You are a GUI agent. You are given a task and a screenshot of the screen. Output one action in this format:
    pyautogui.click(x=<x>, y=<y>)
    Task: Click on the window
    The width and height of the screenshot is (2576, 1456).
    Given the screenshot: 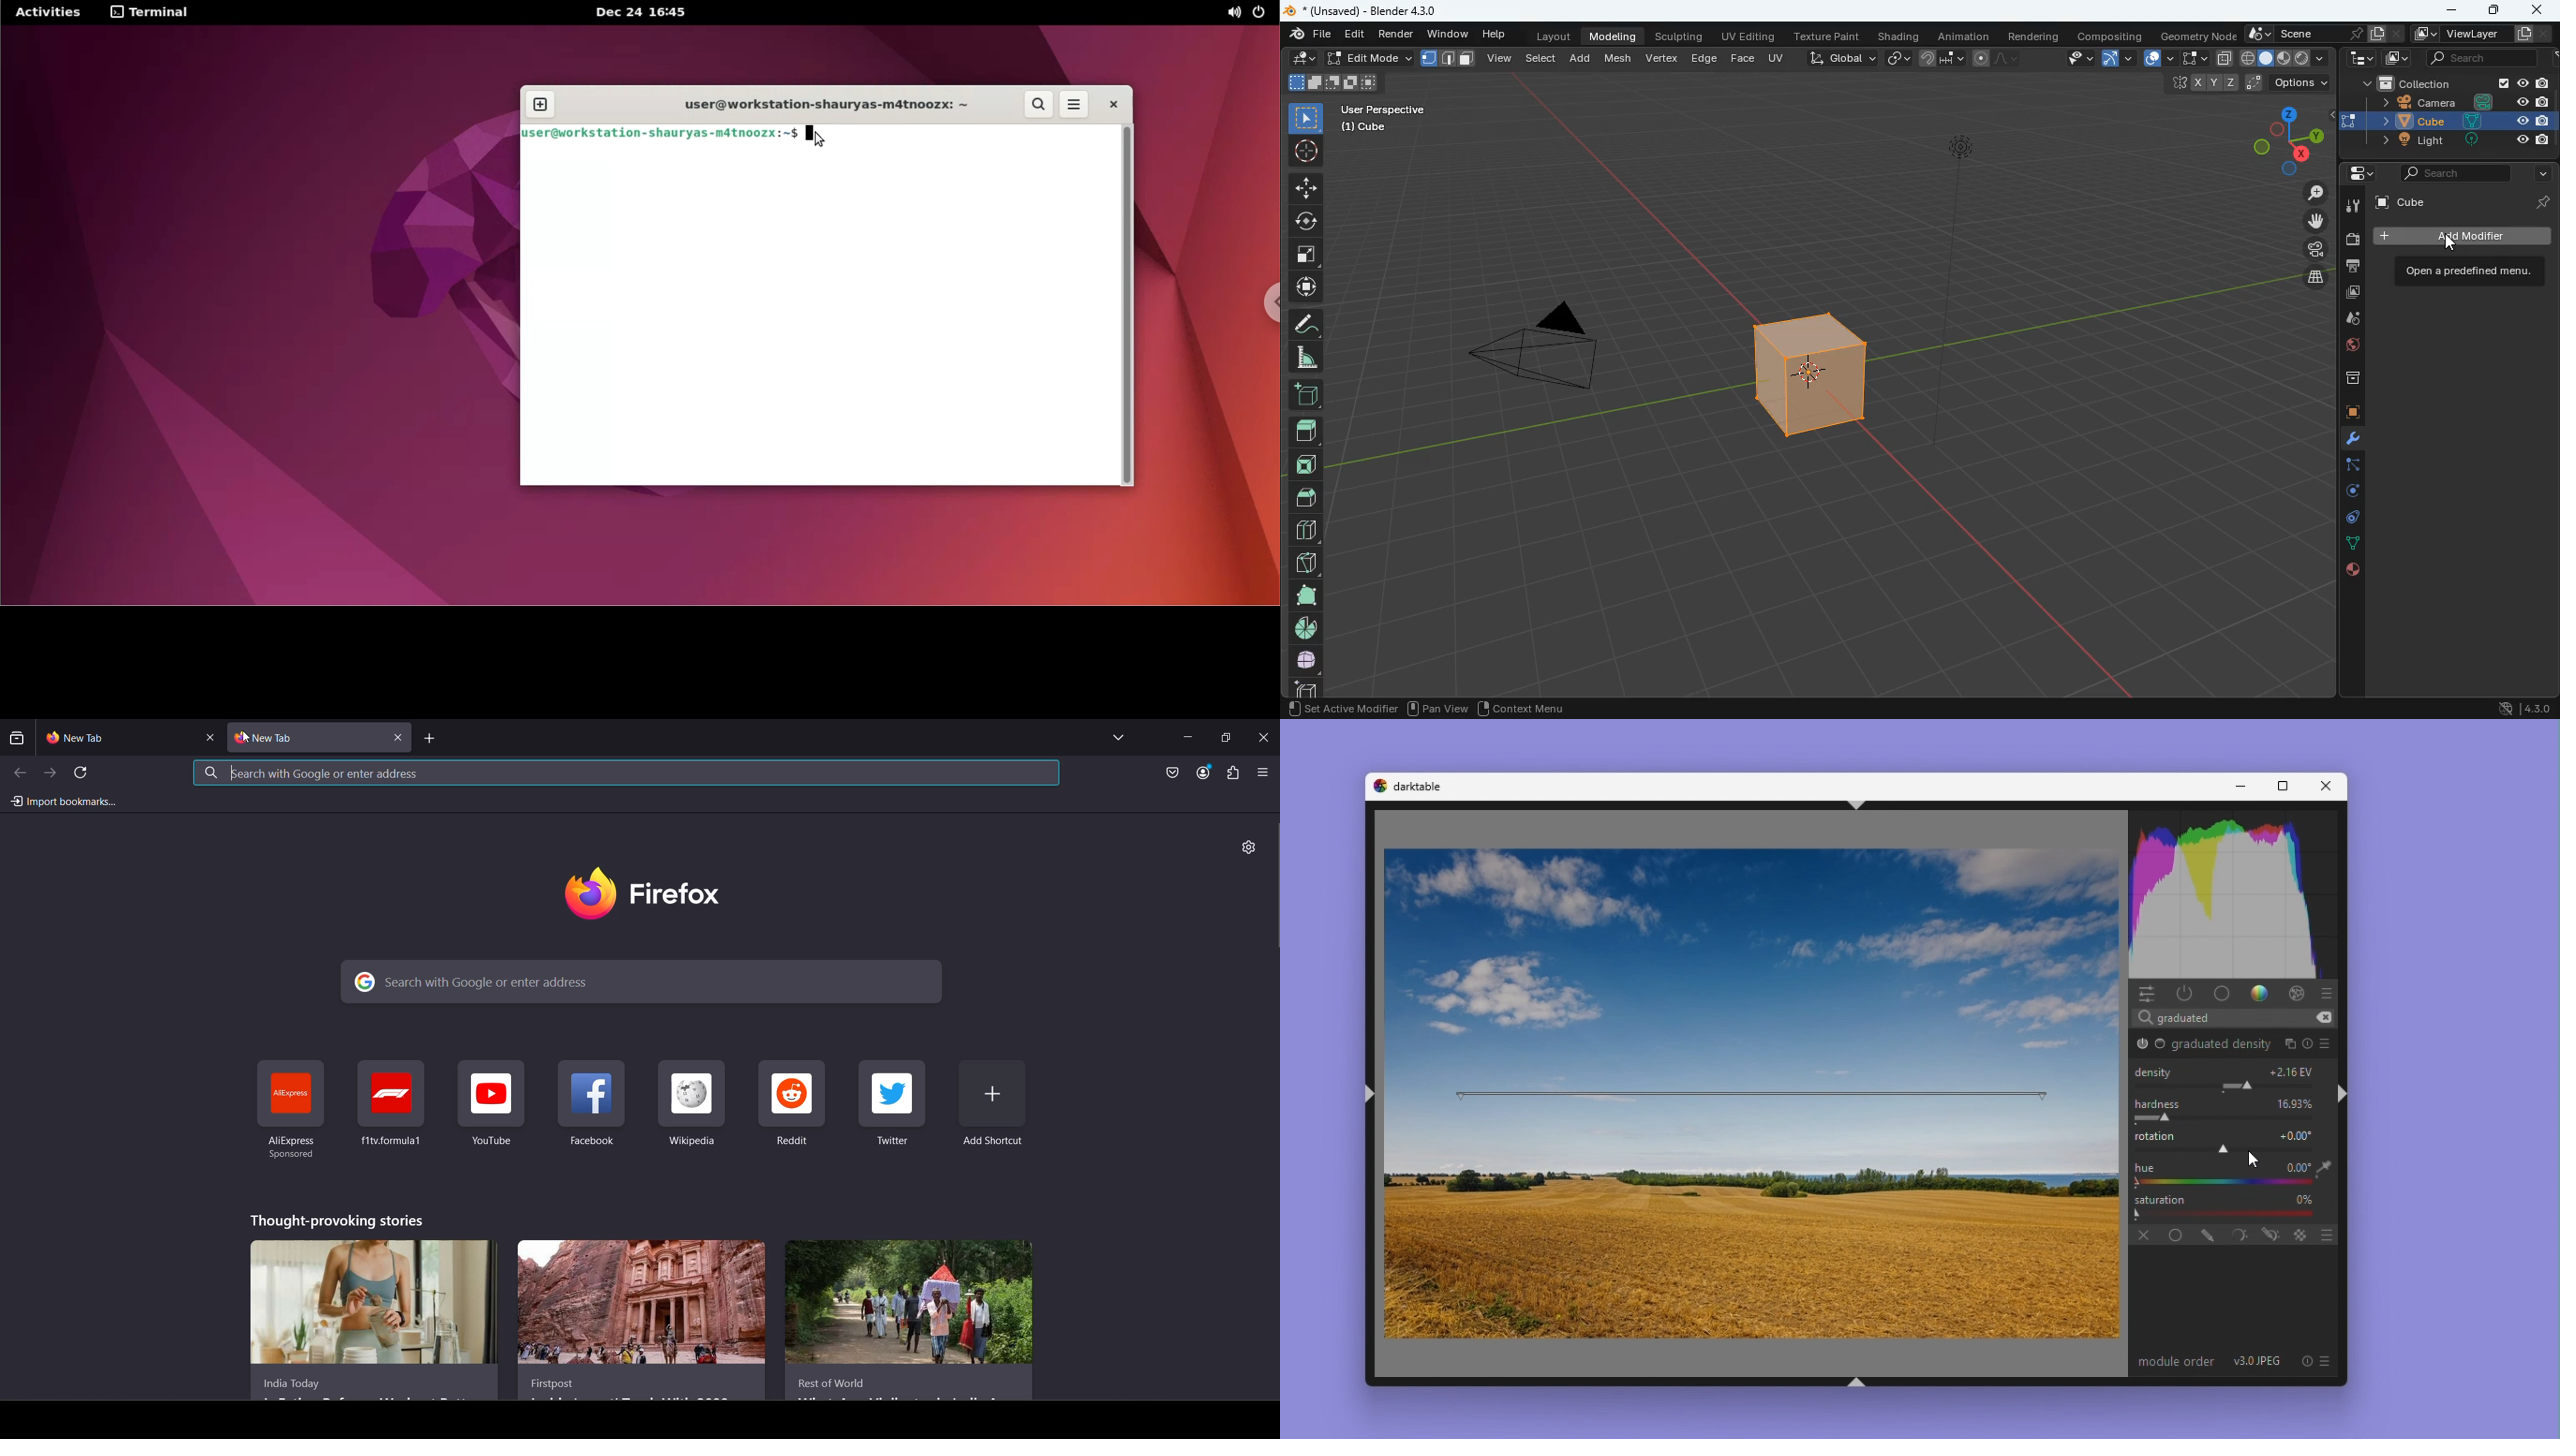 What is the action you would take?
    pyautogui.click(x=1450, y=35)
    